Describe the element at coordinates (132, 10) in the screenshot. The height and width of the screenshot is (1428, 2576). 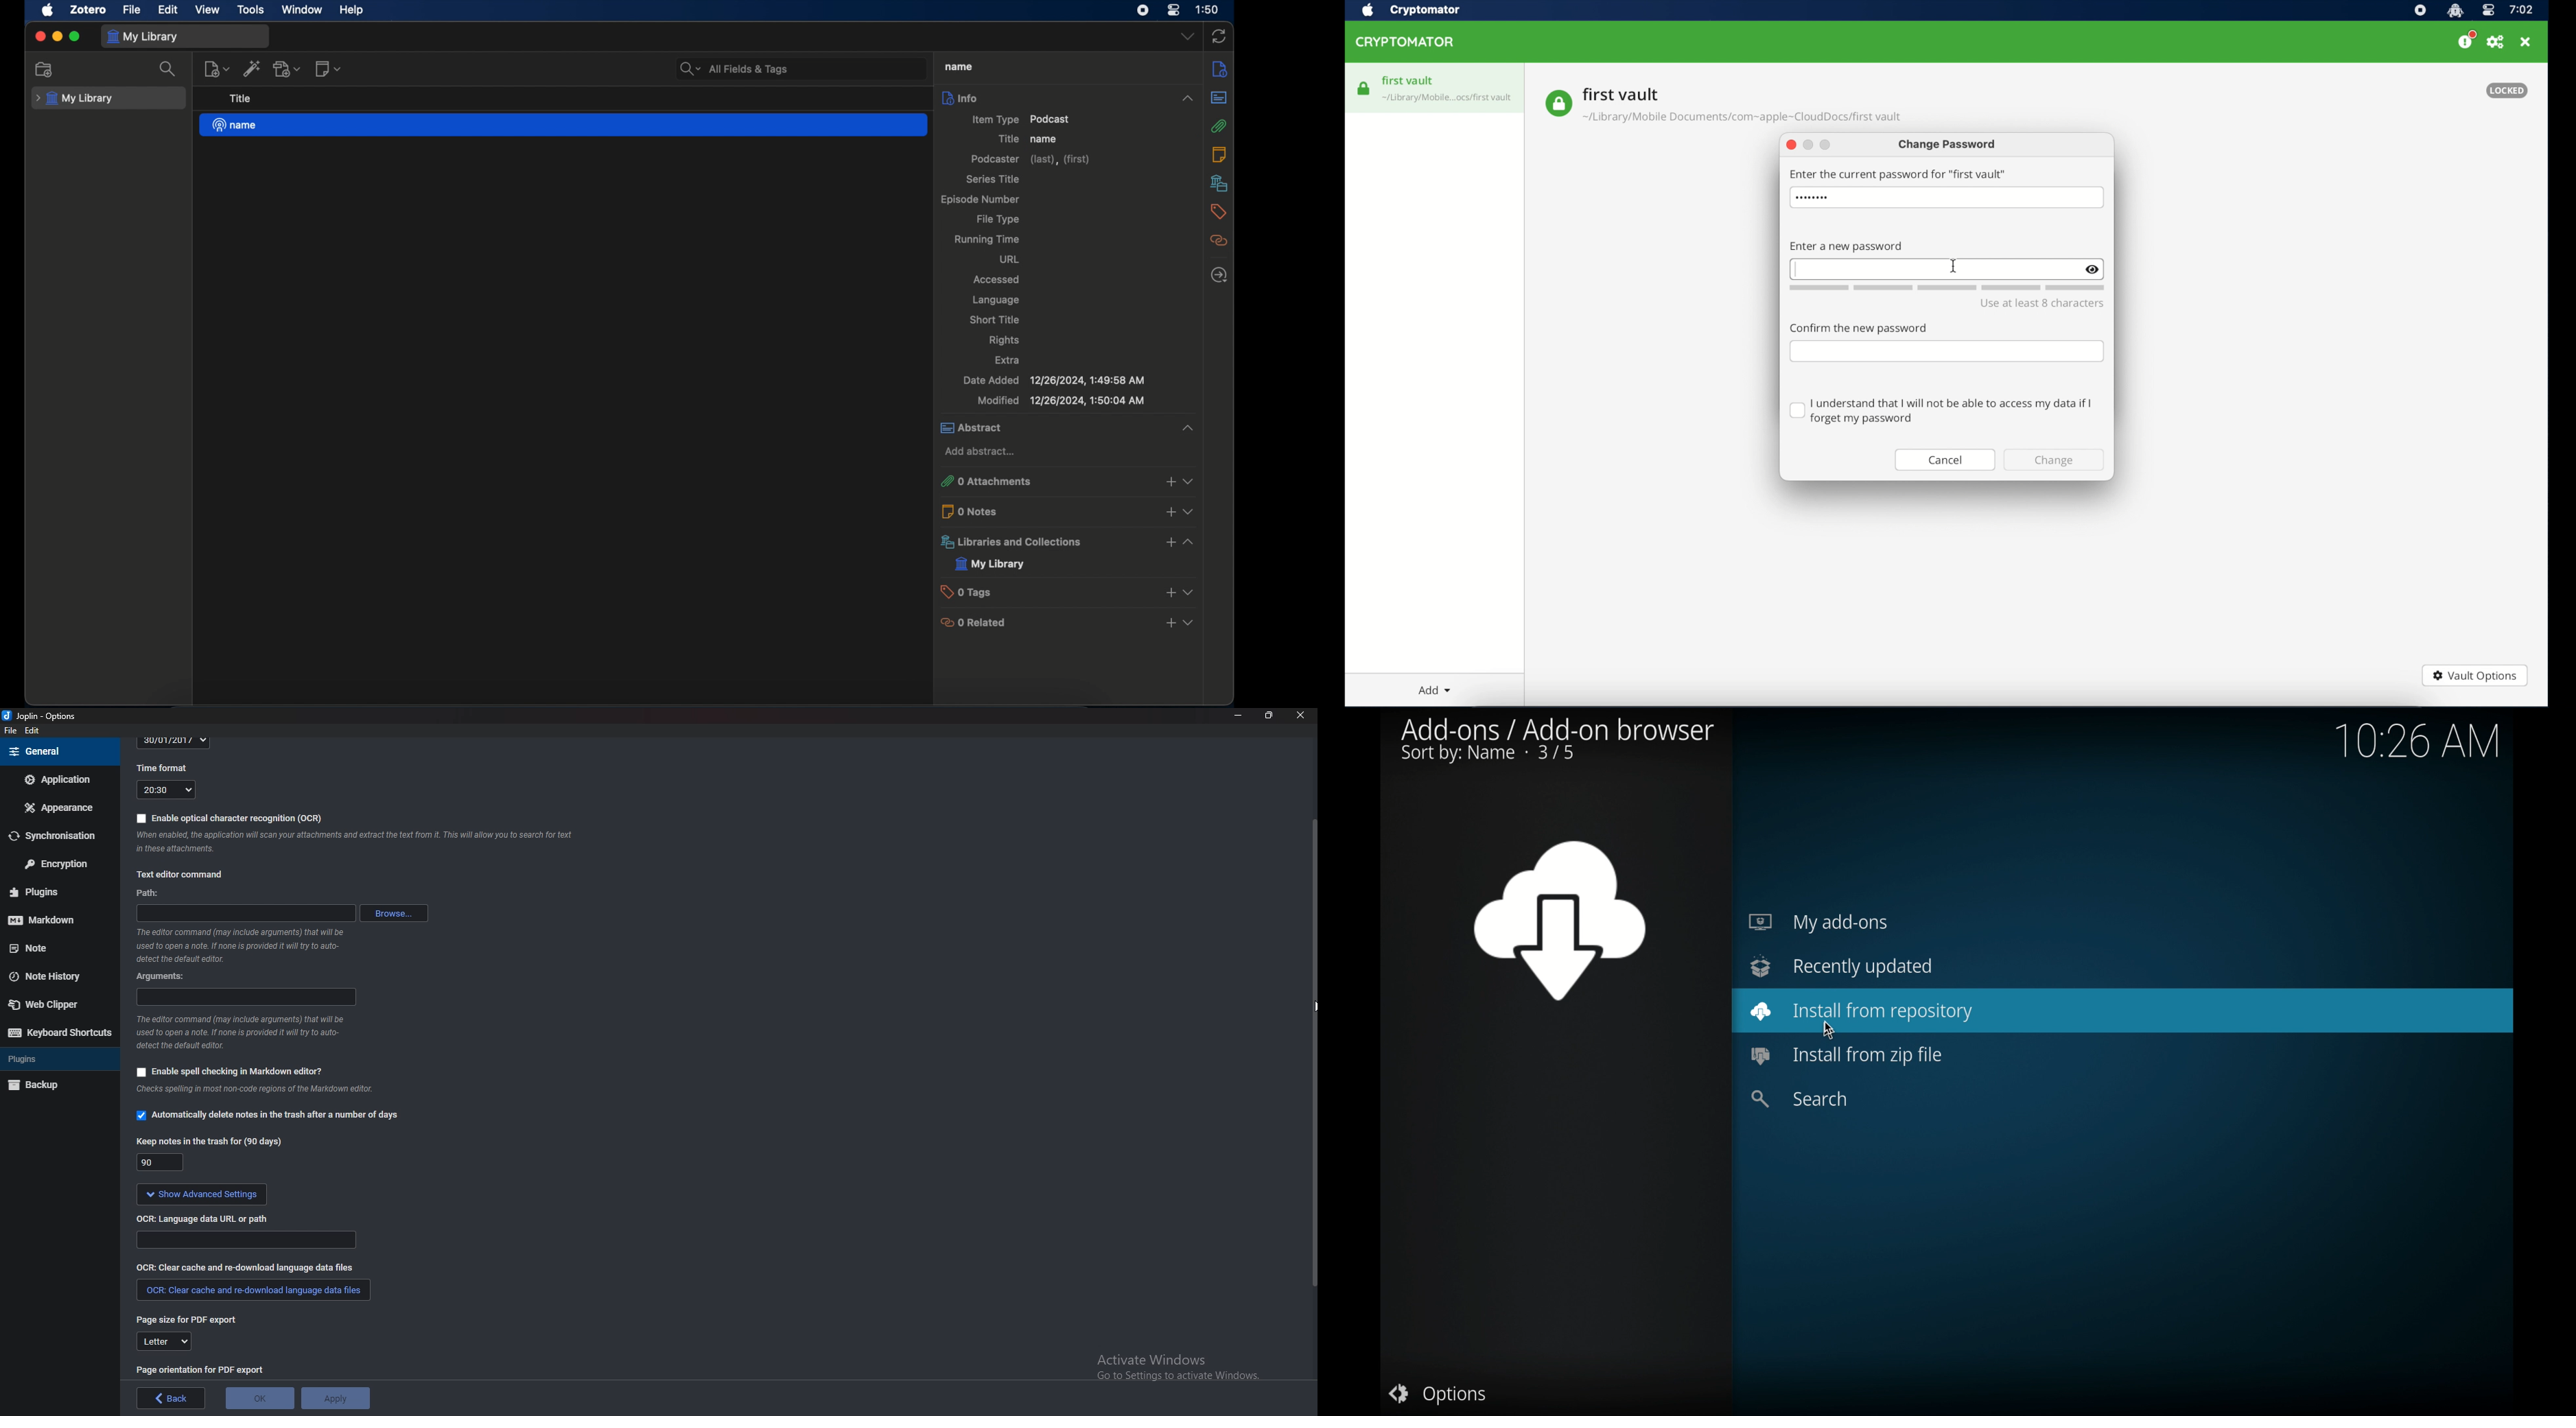
I see `file` at that location.